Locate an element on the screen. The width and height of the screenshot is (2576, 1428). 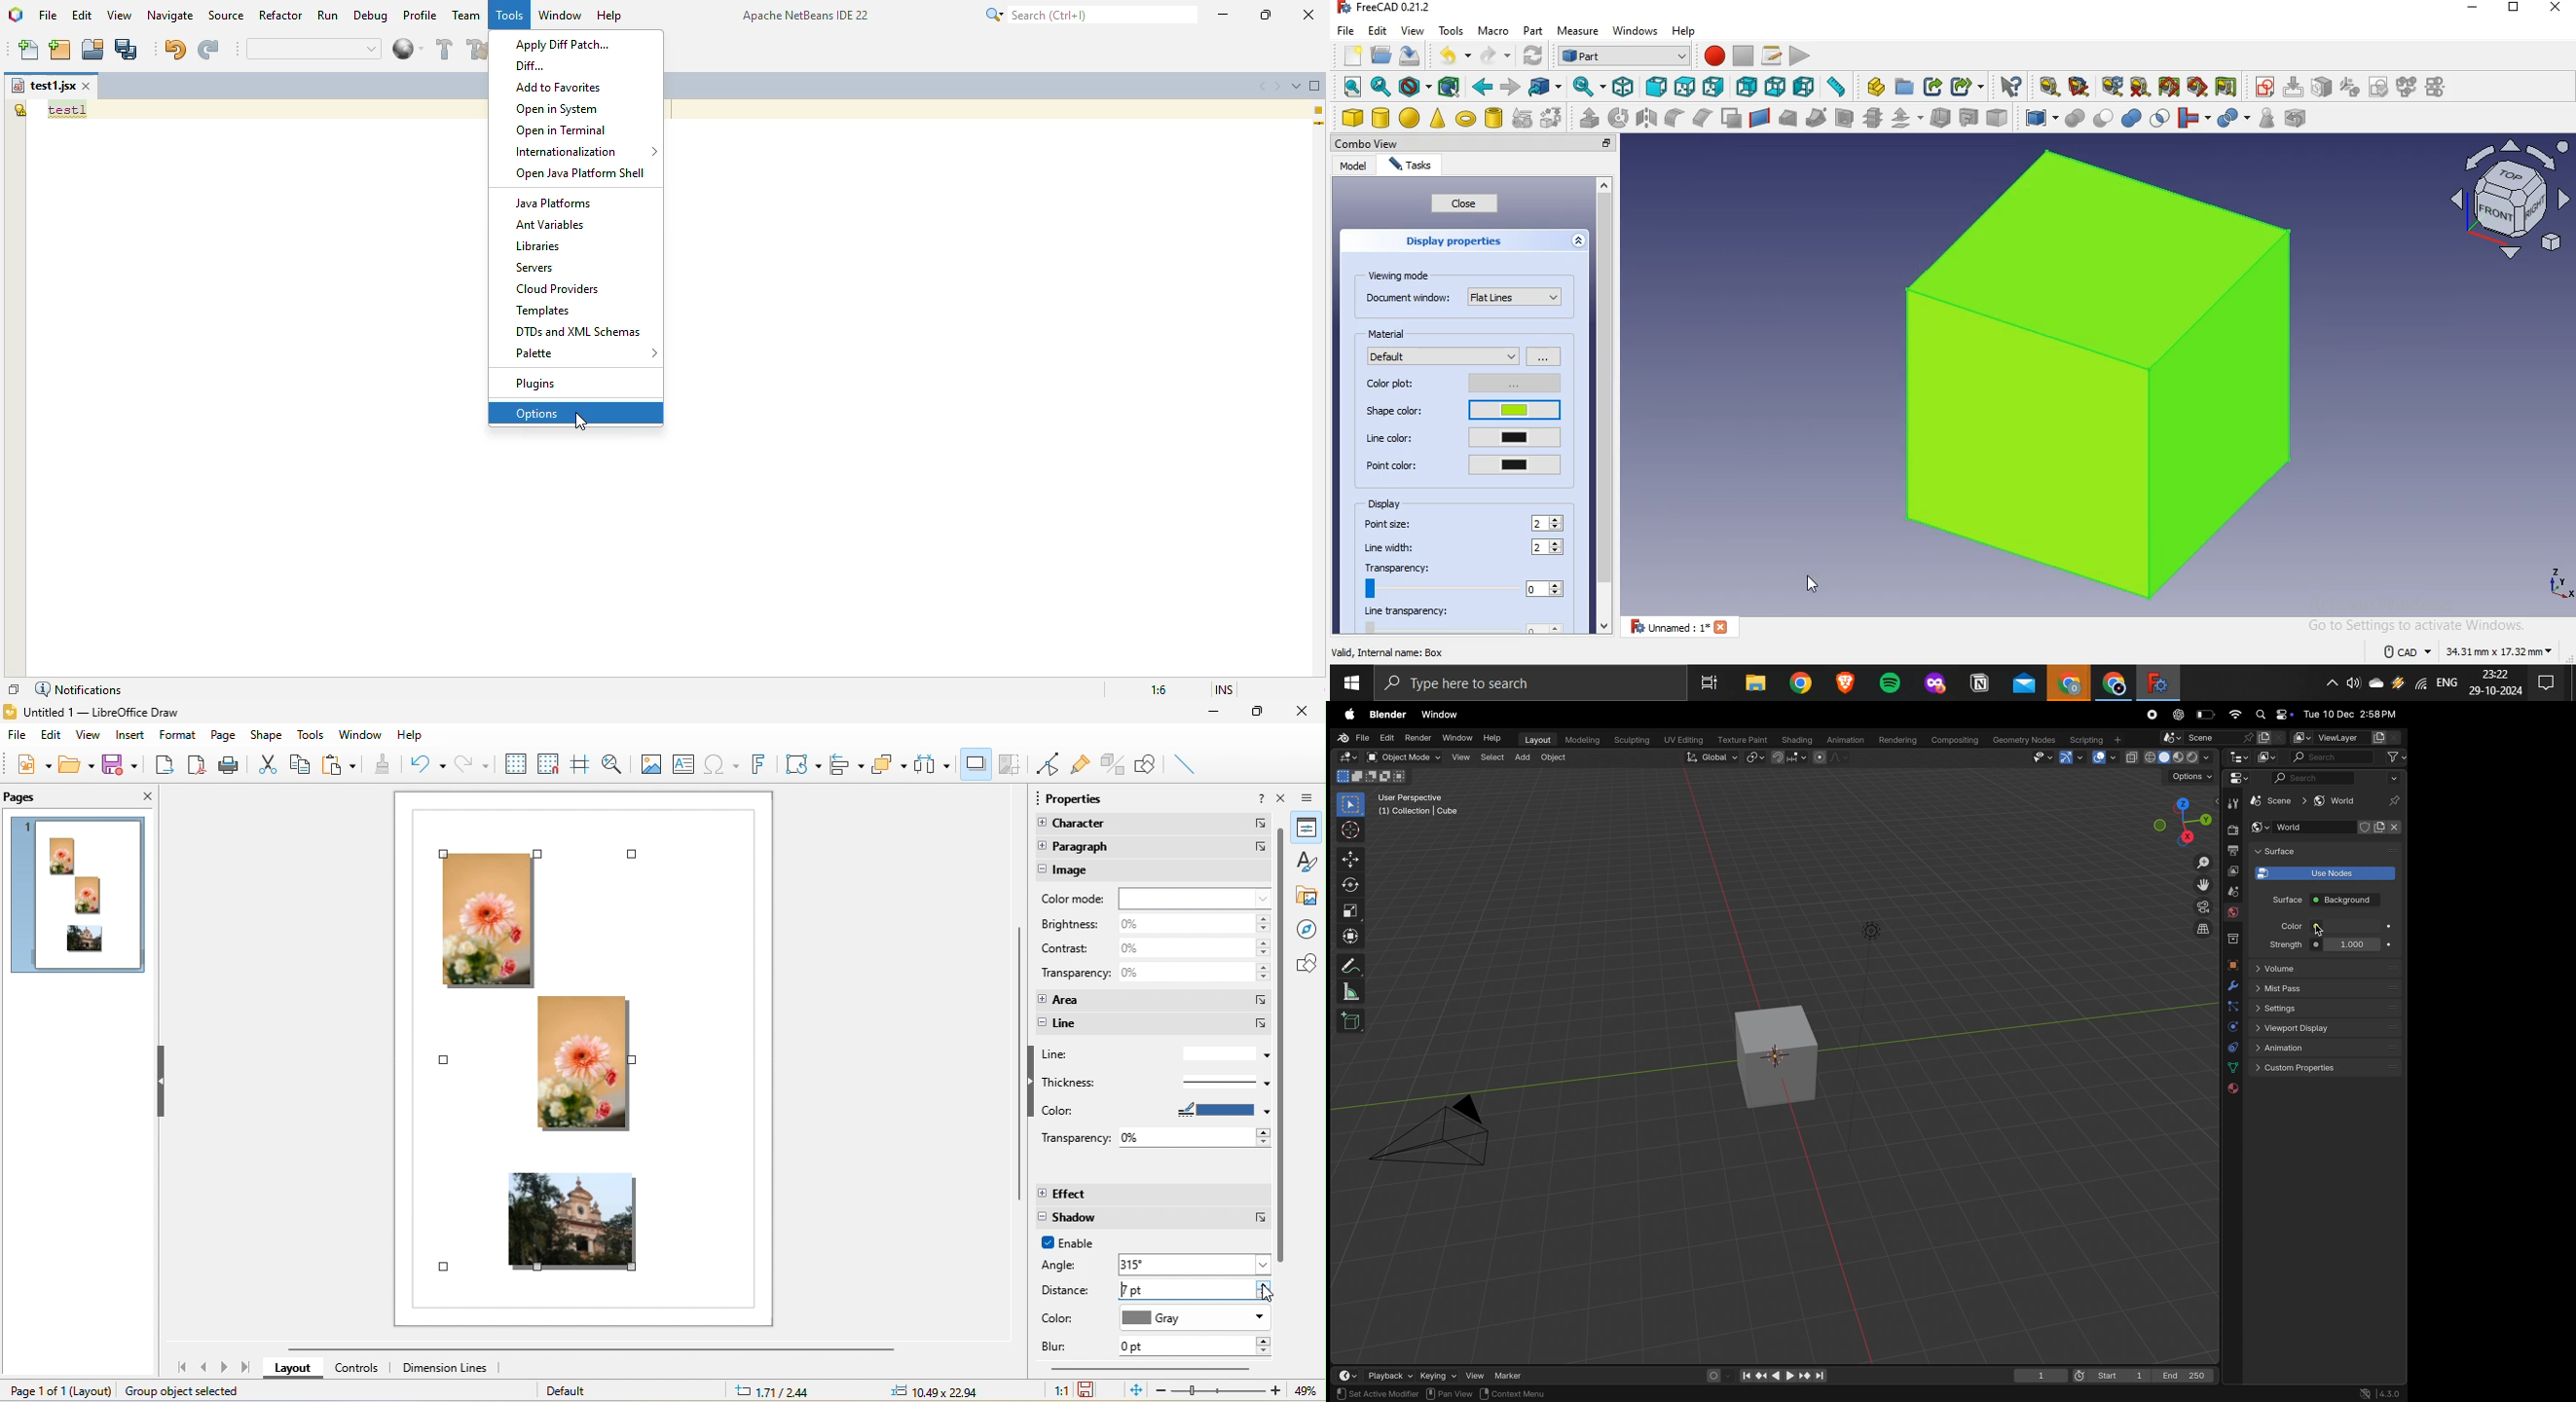
quick search bar is located at coordinates (315, 49).